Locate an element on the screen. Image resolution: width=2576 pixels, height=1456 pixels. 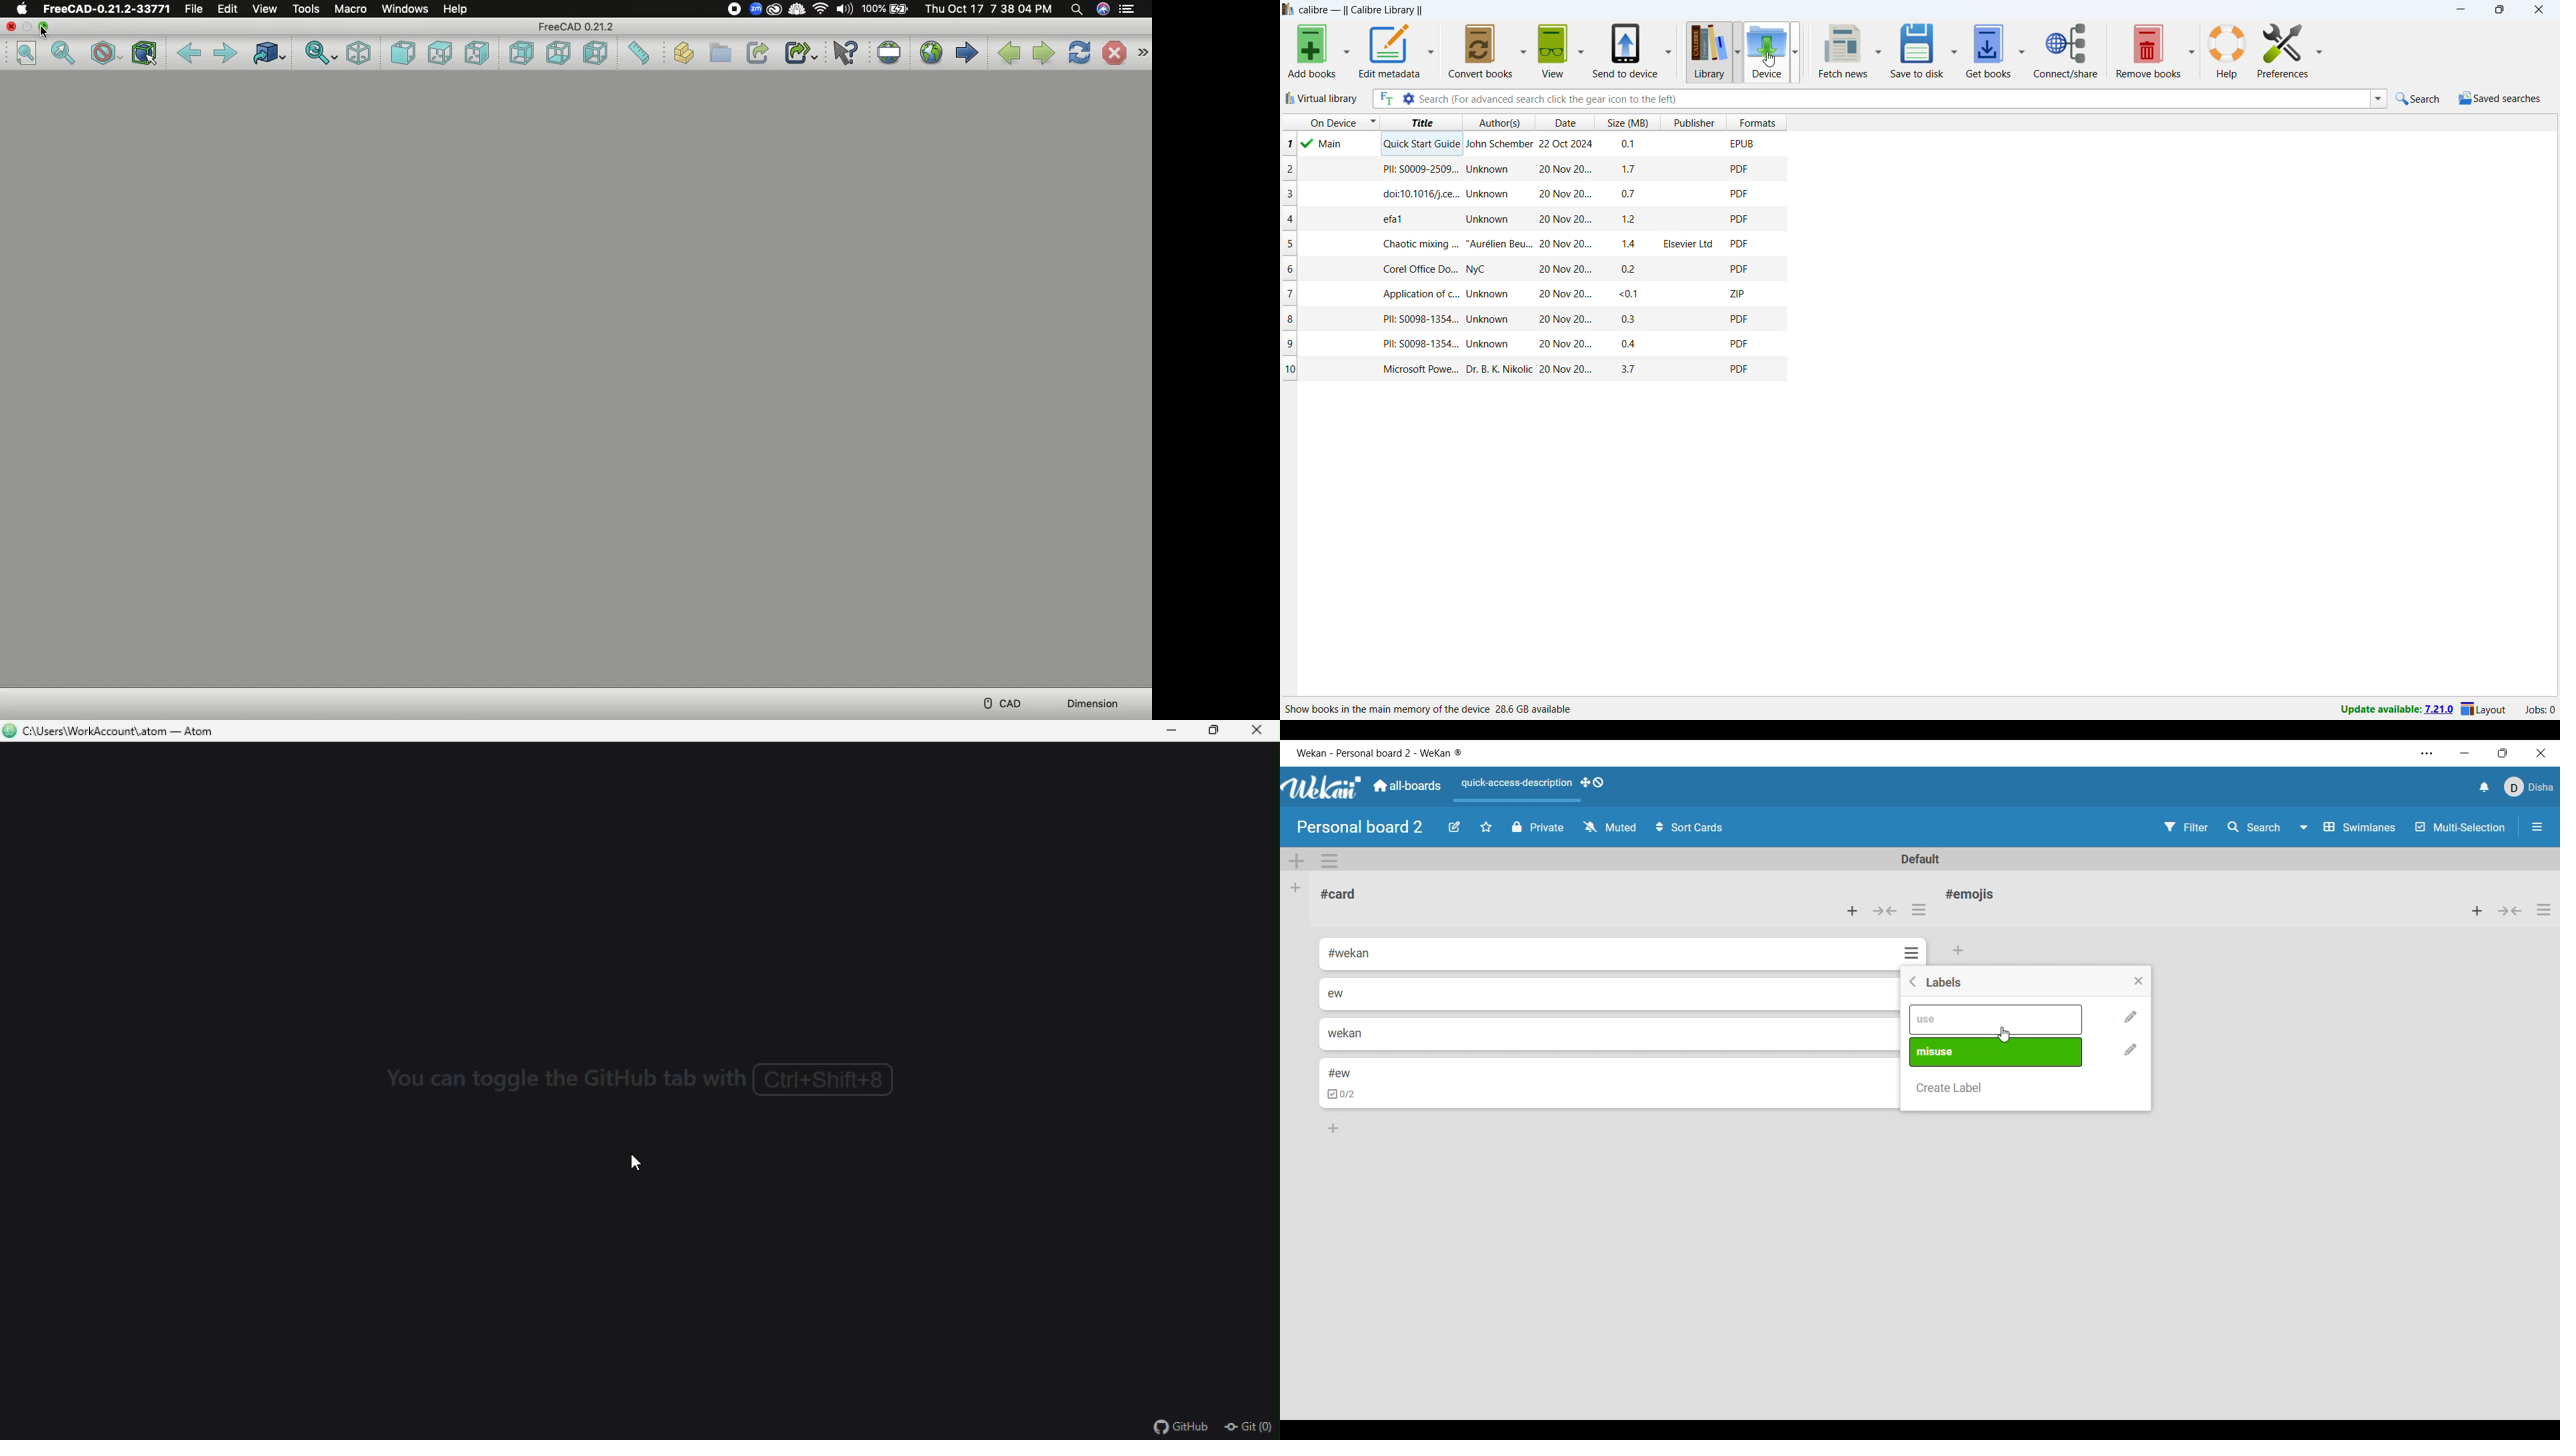
Stop loading is located at coordinates (1113, 53).